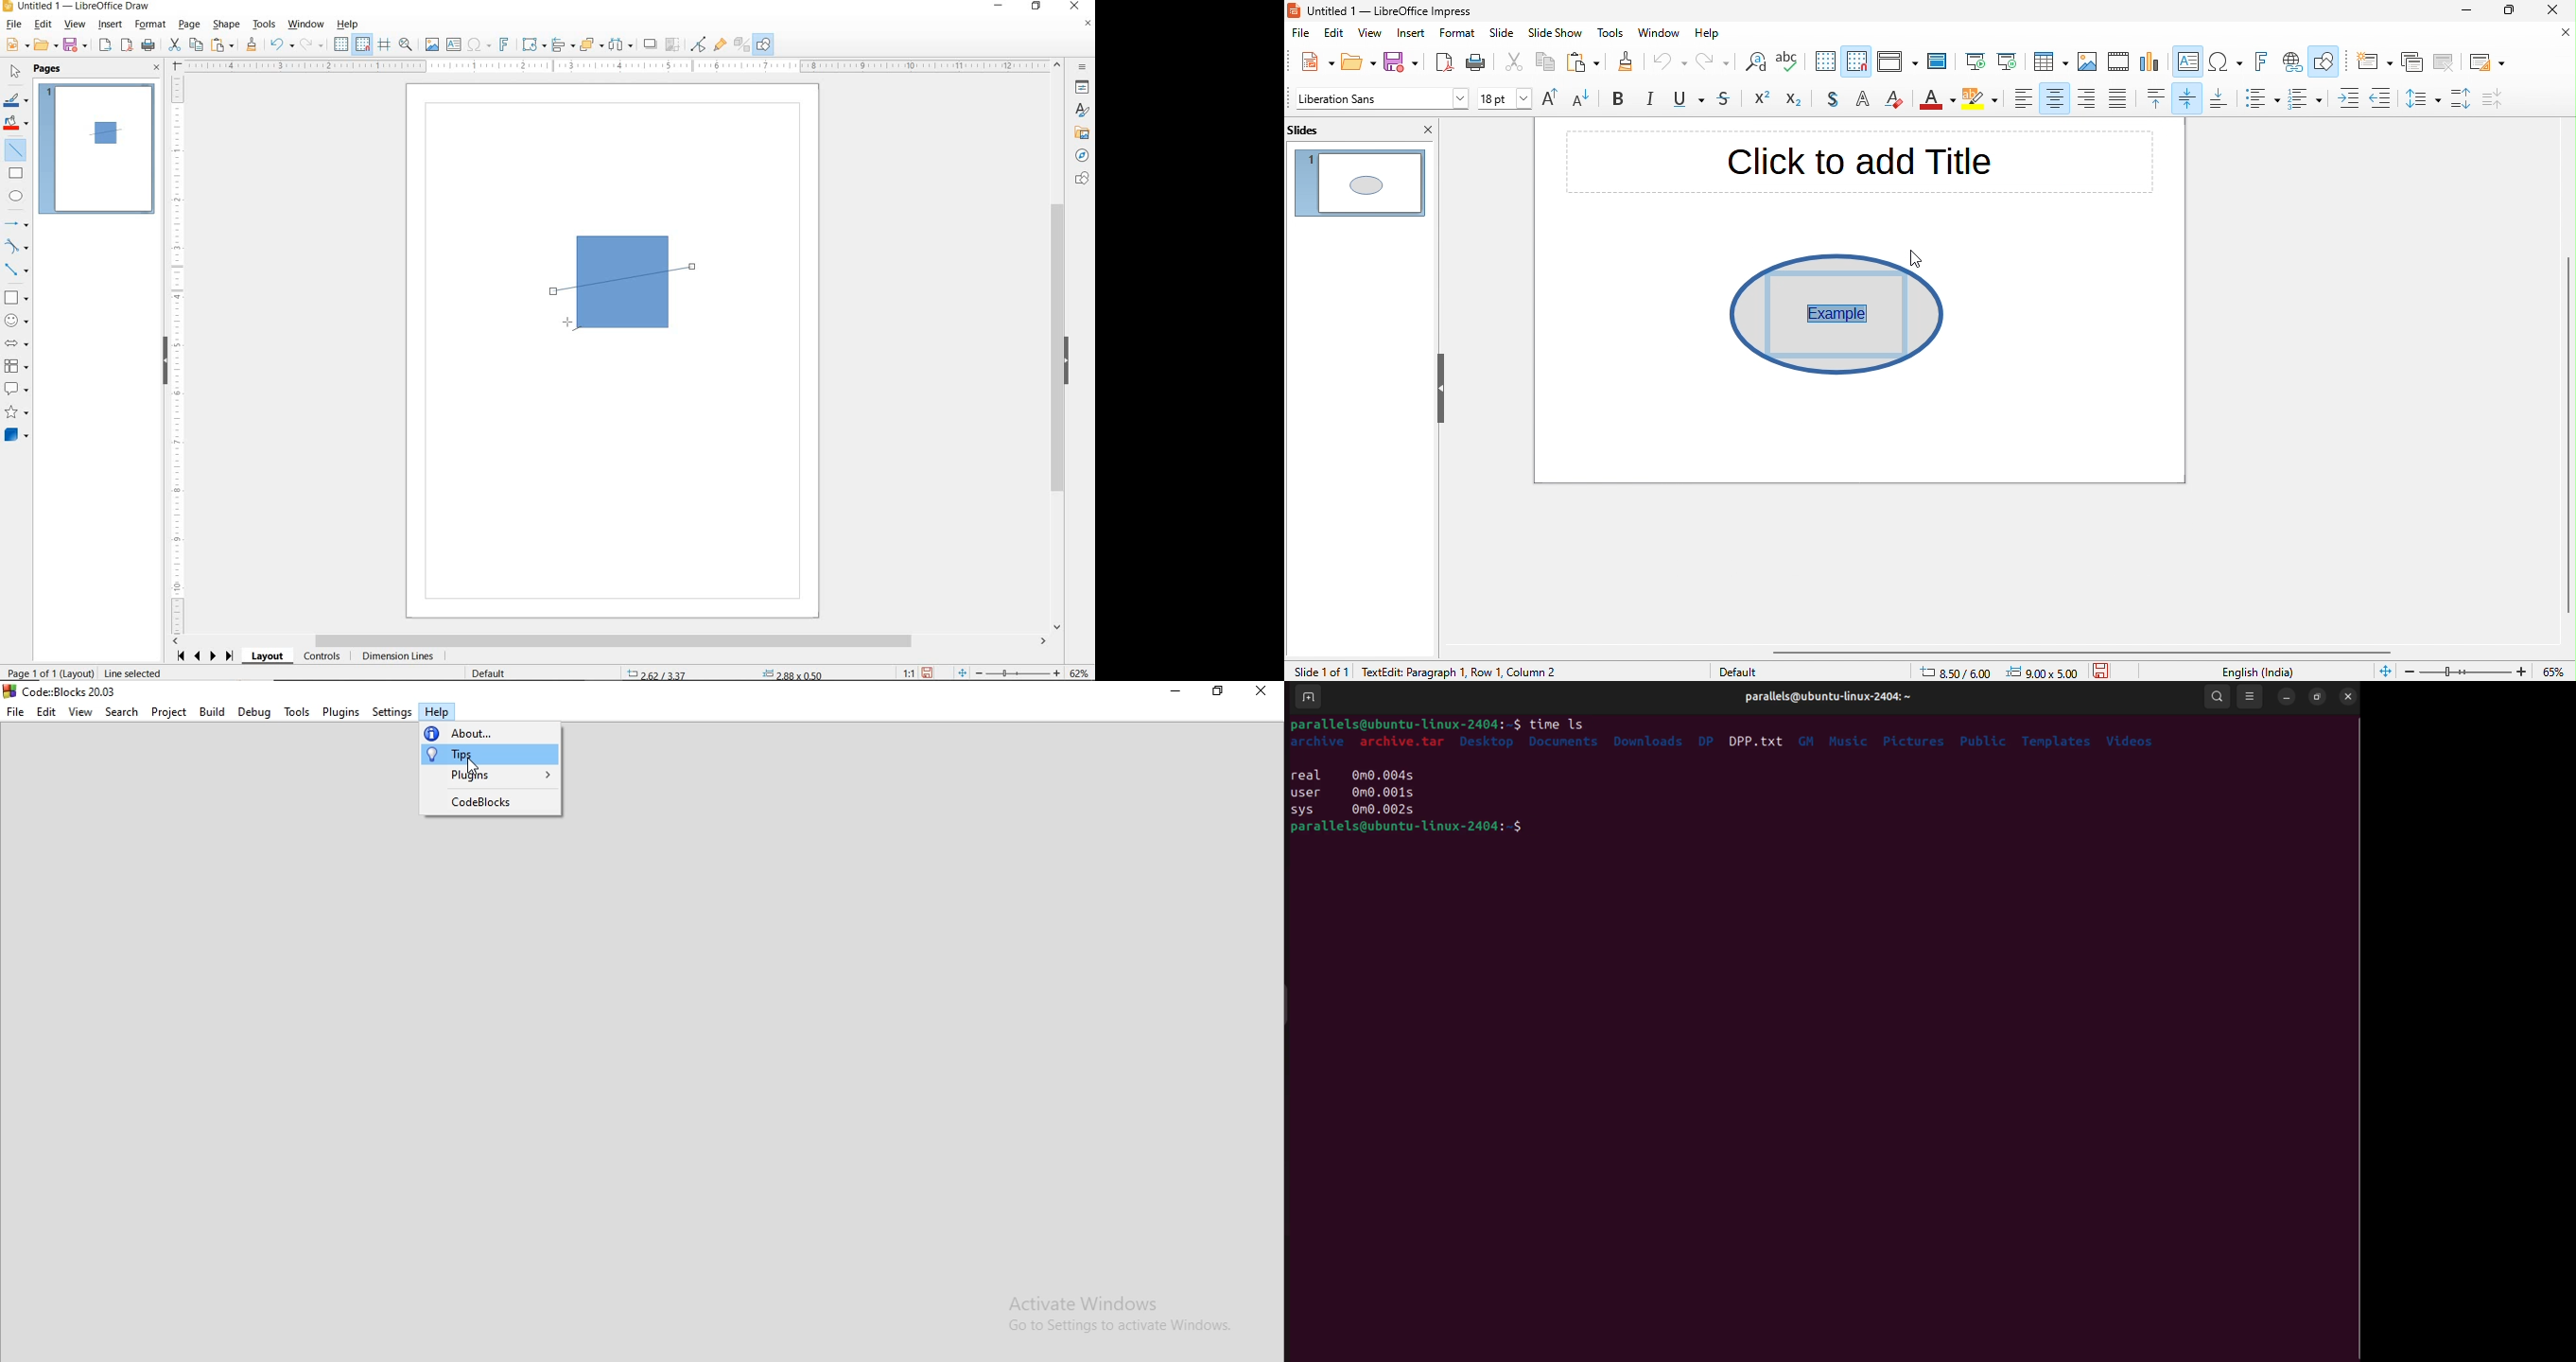  Describe the element at coordinates (503, 44) in the screenshot. I see `INSERT FRONTWORK TEXT` at that location.